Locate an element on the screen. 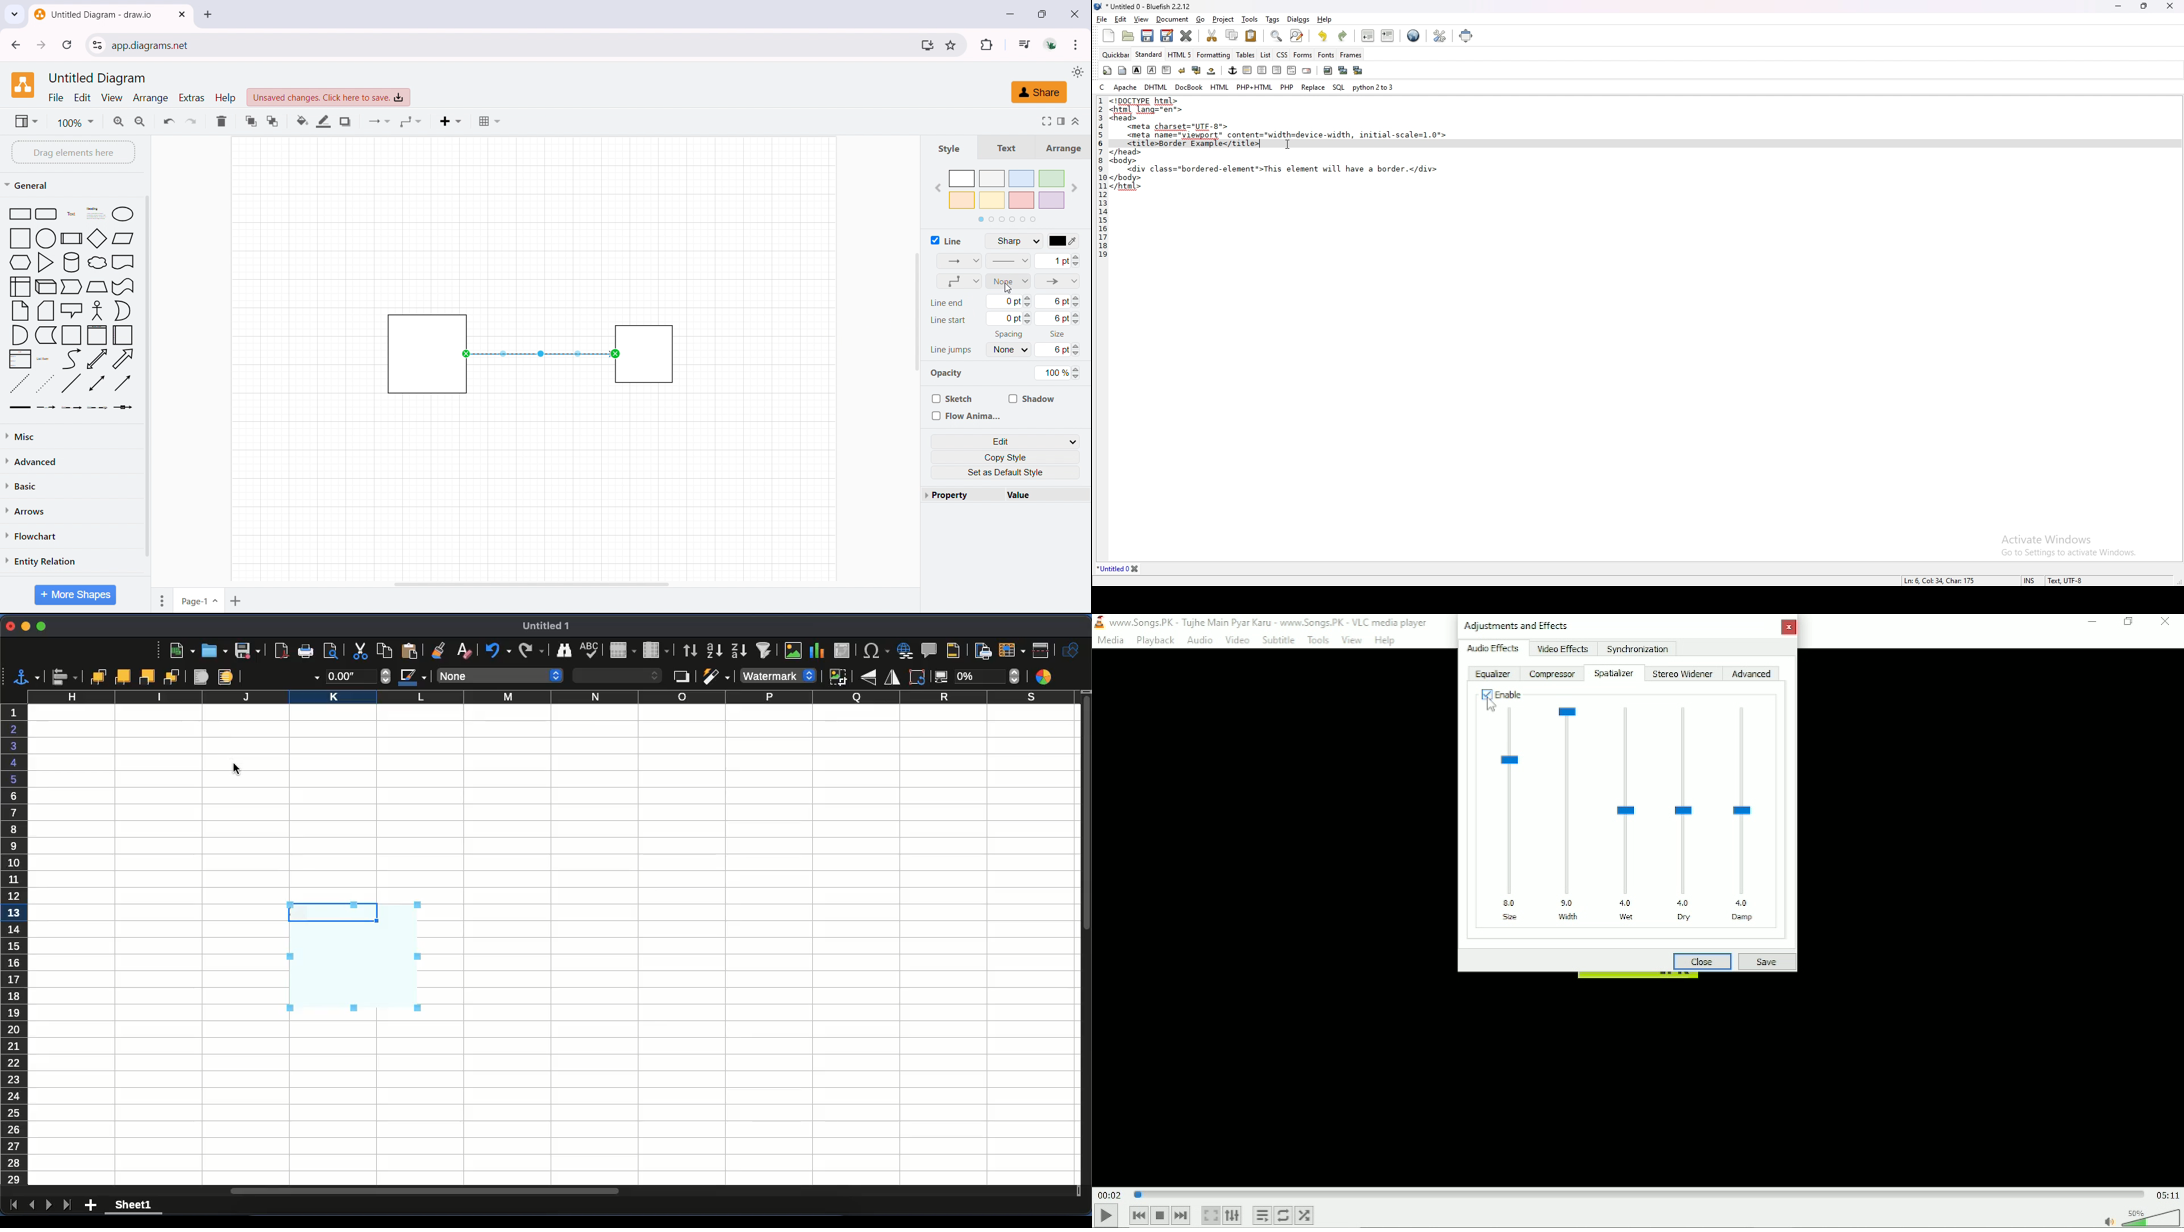 The height and width of the screenshot is (1232, 2184). bring to front is located at coordinates (96, 677).